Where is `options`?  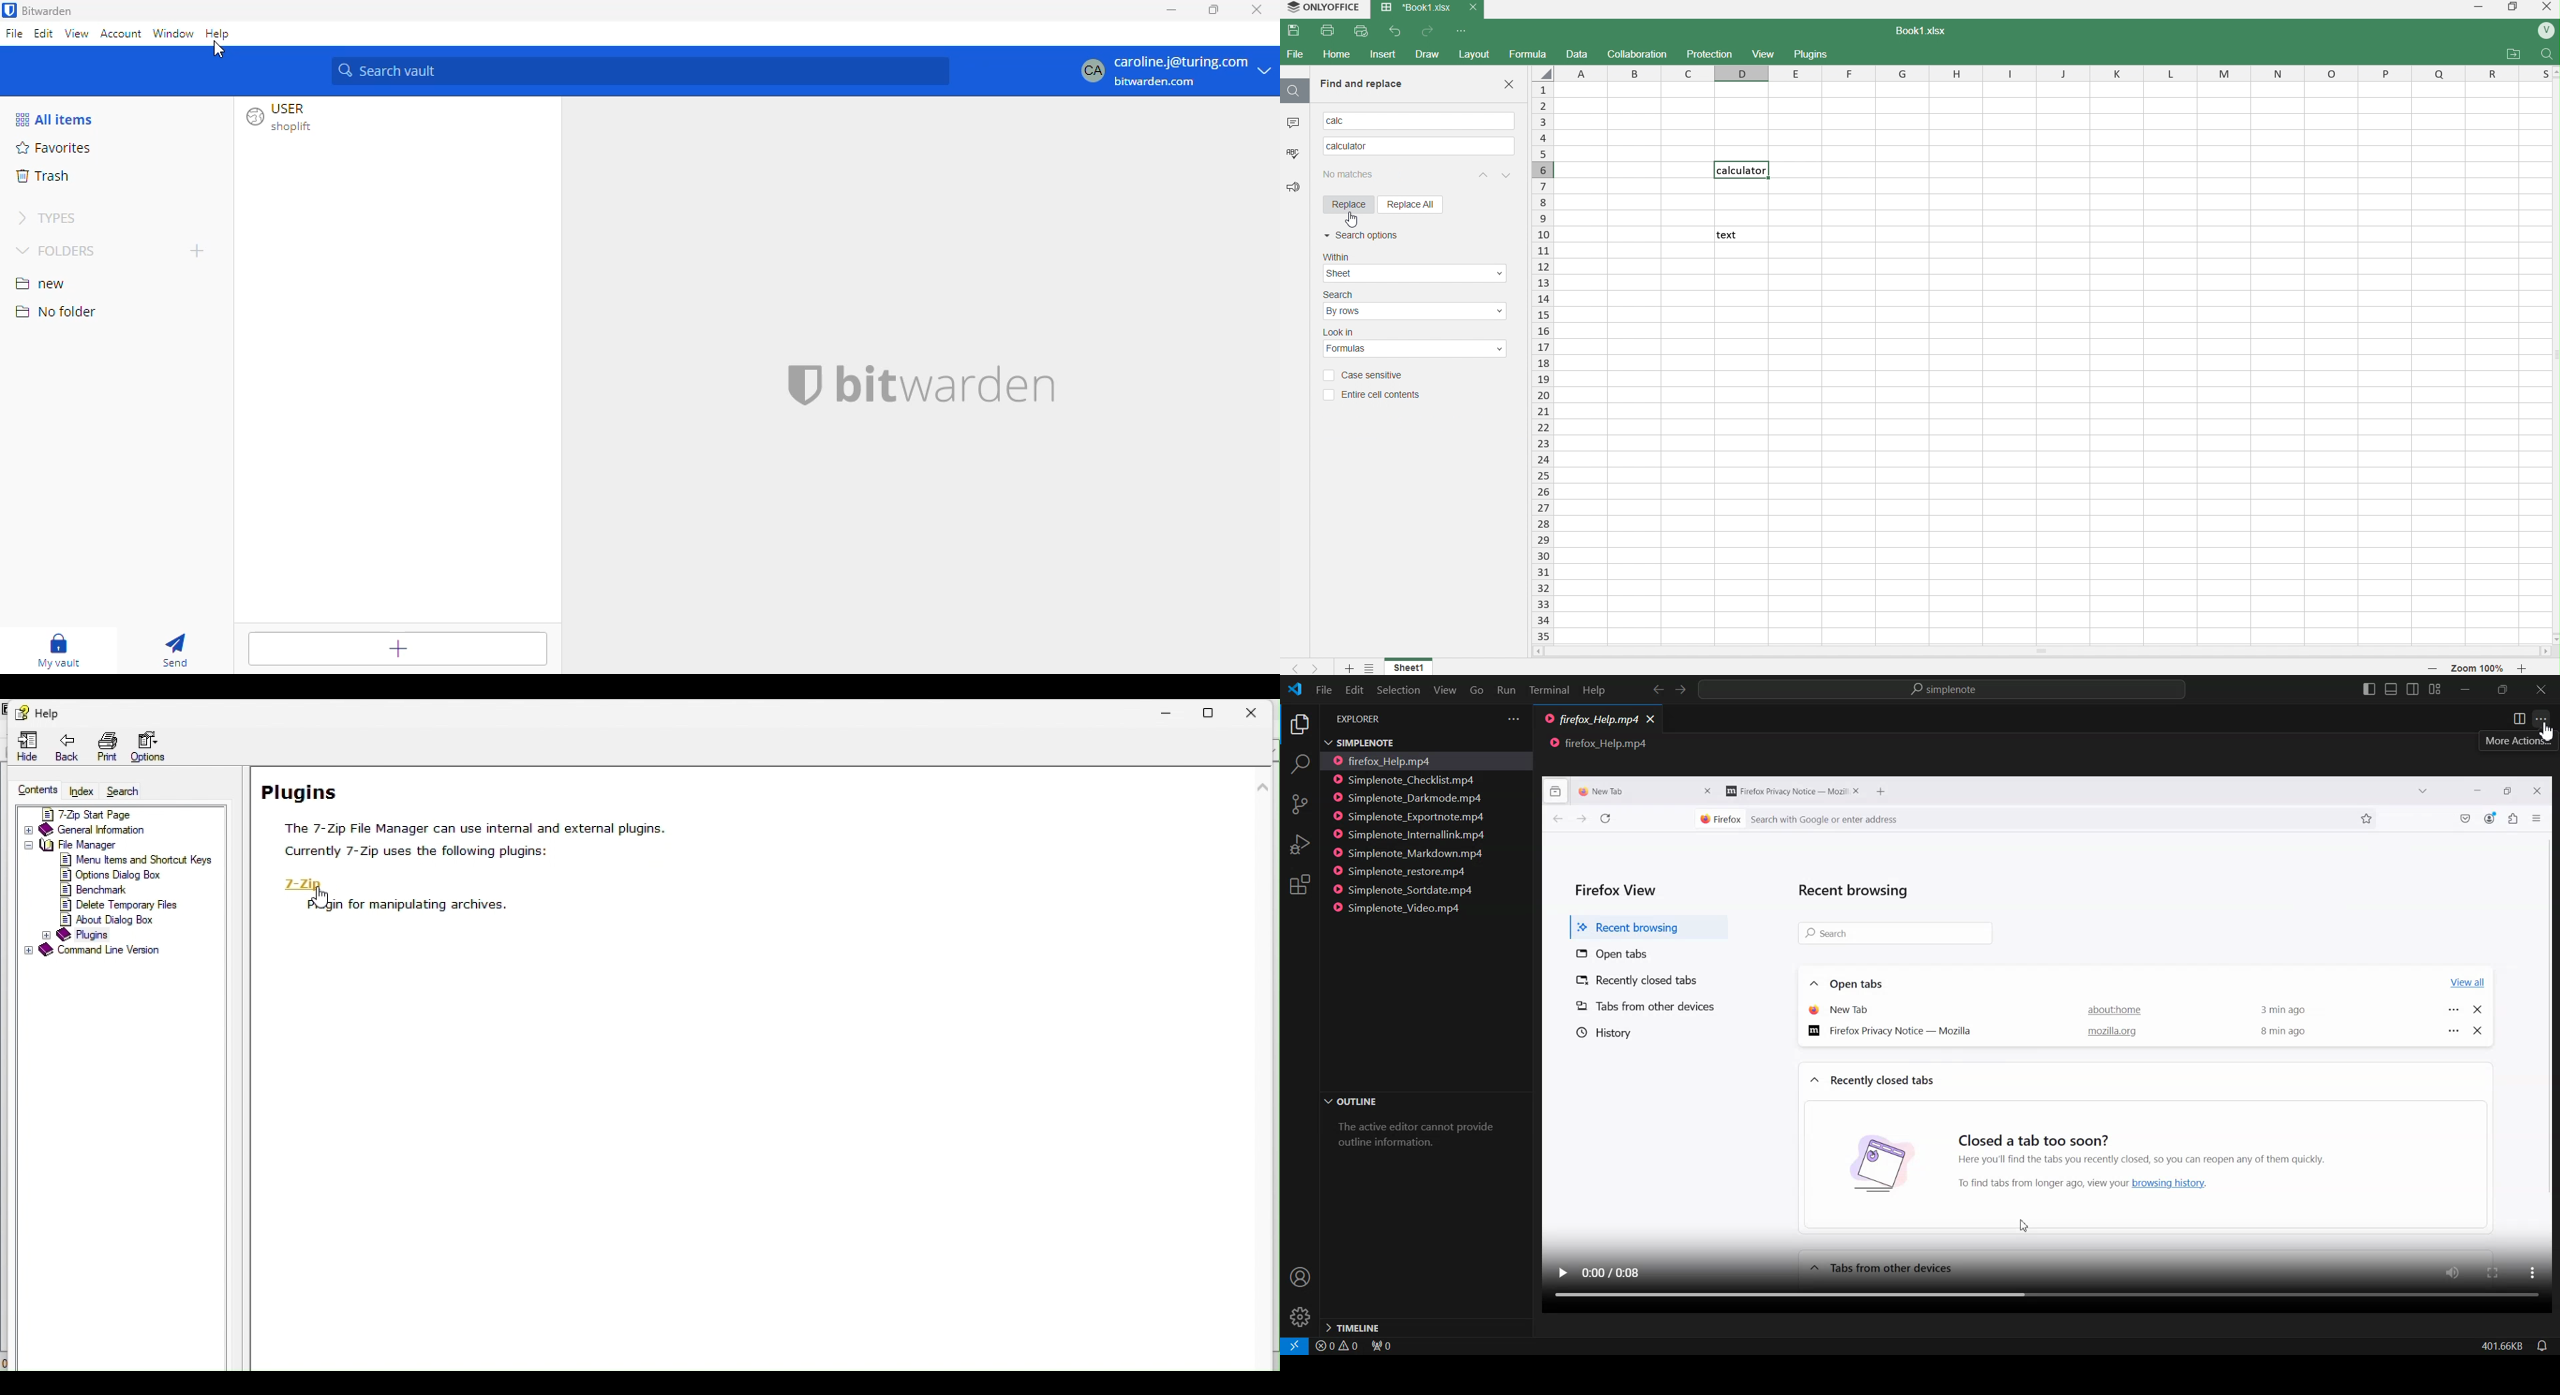 options is located at coordinates (113, 876).